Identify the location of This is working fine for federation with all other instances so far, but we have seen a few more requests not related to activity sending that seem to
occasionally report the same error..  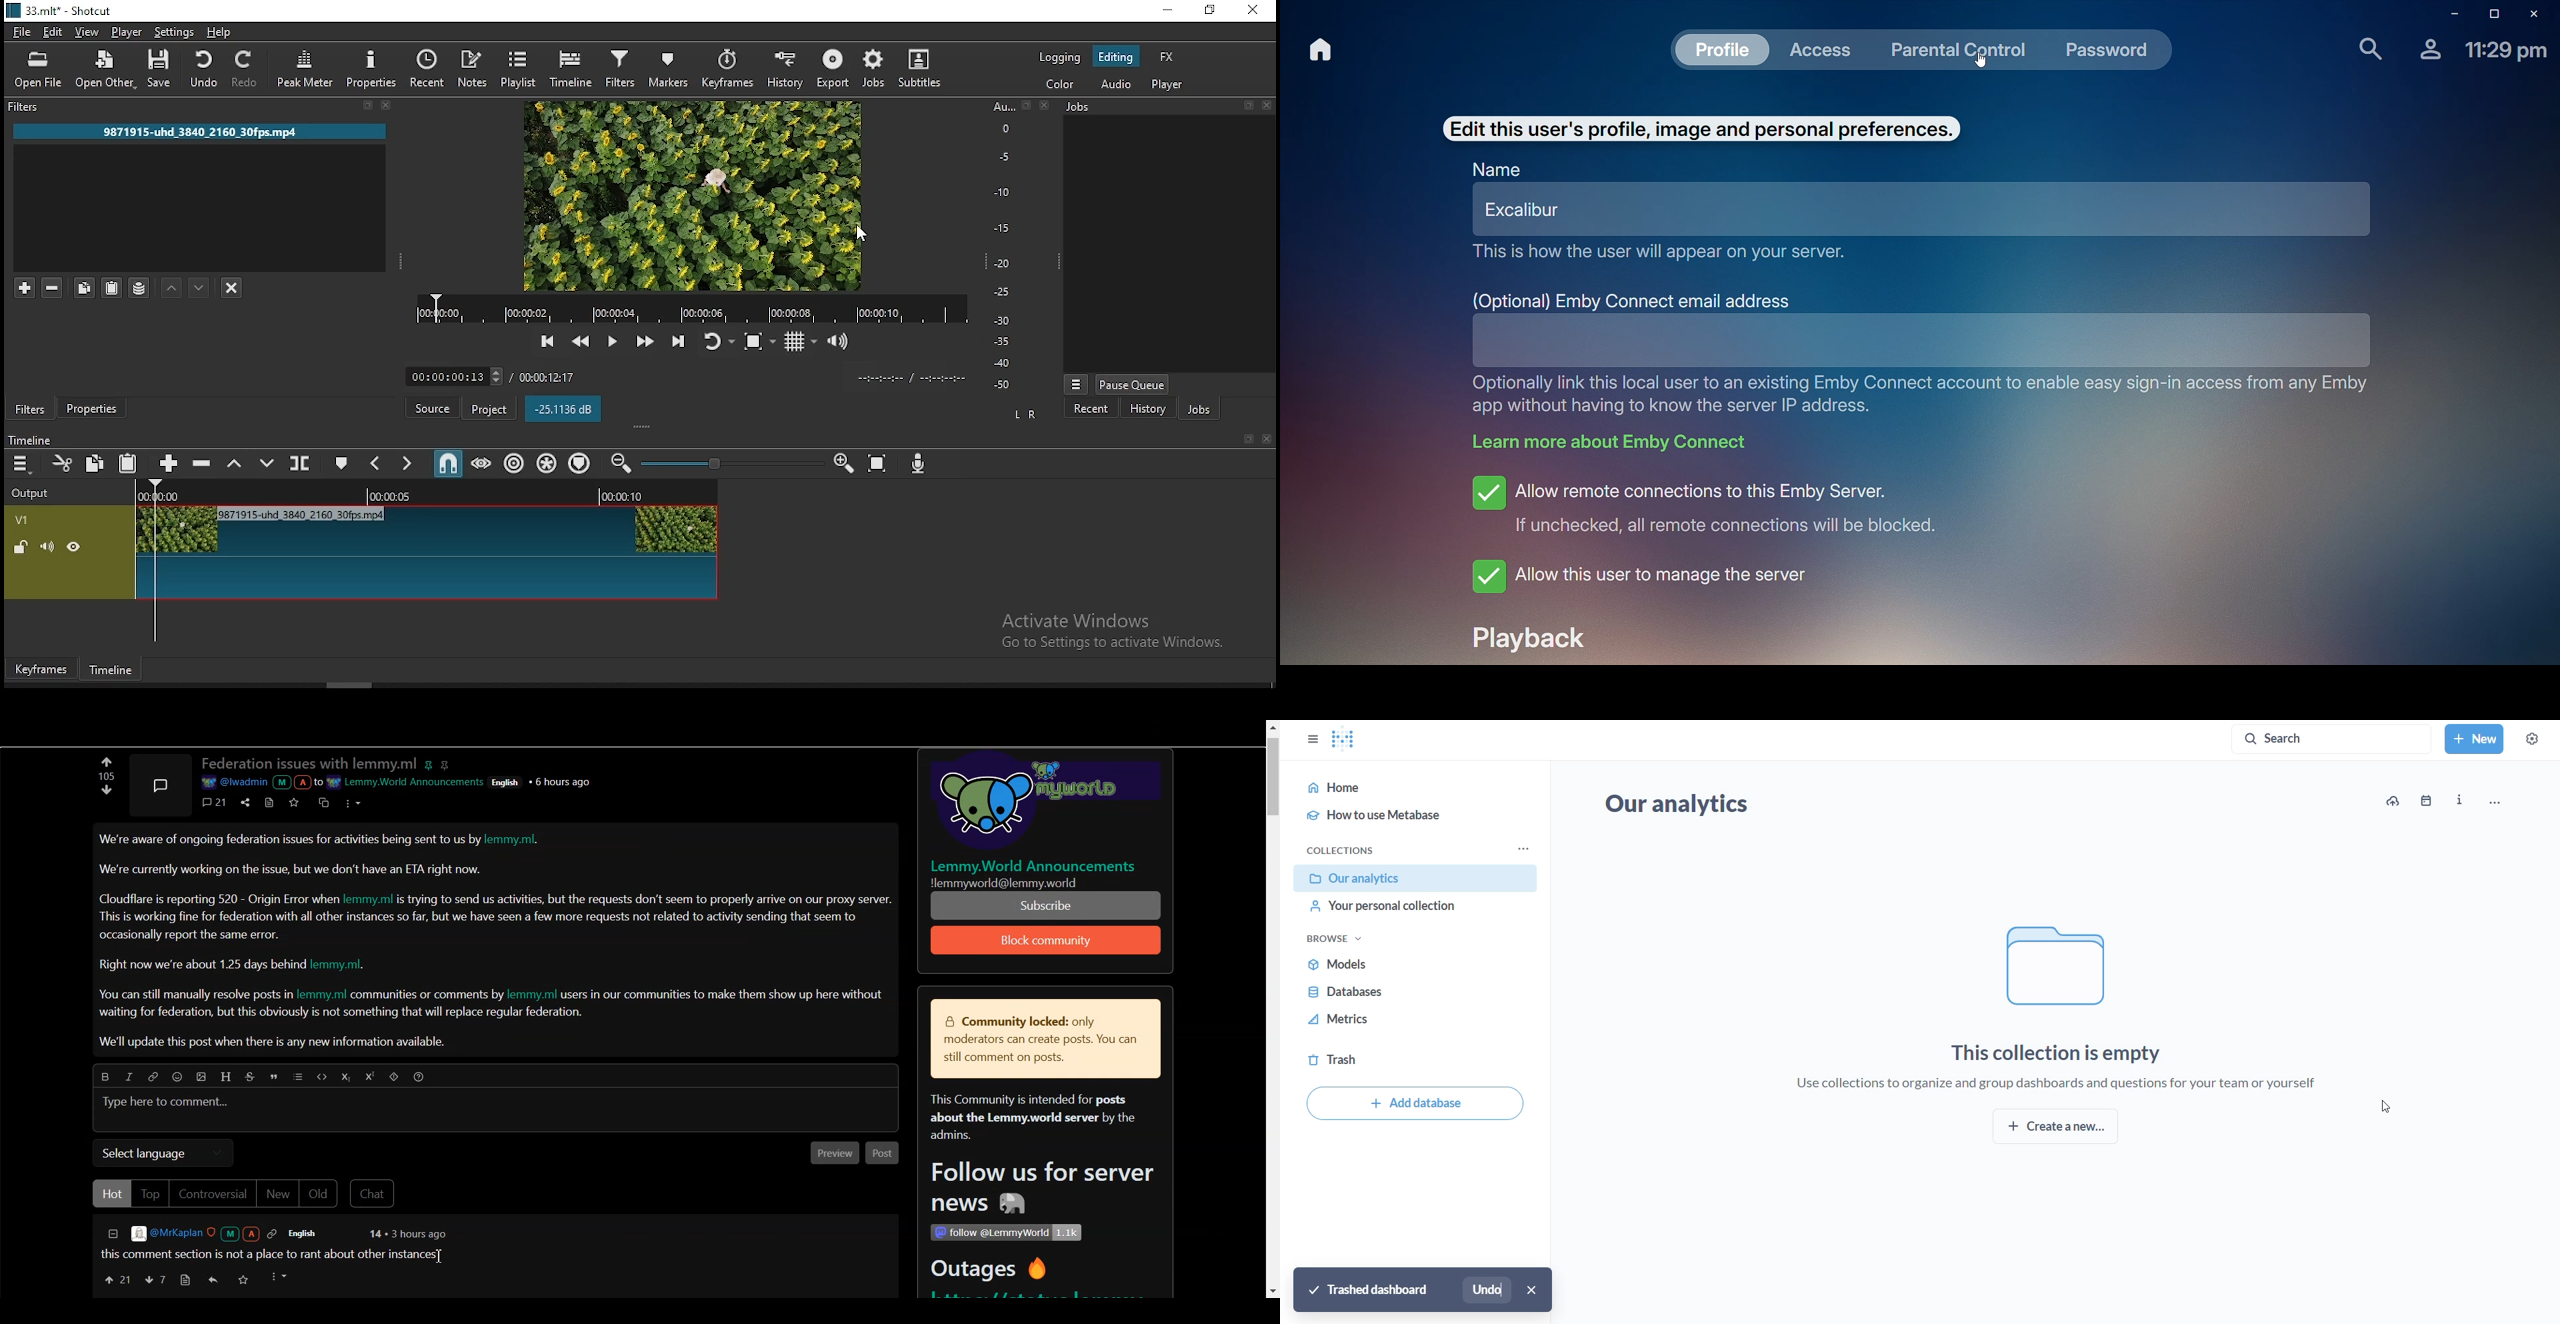
(479, 925).